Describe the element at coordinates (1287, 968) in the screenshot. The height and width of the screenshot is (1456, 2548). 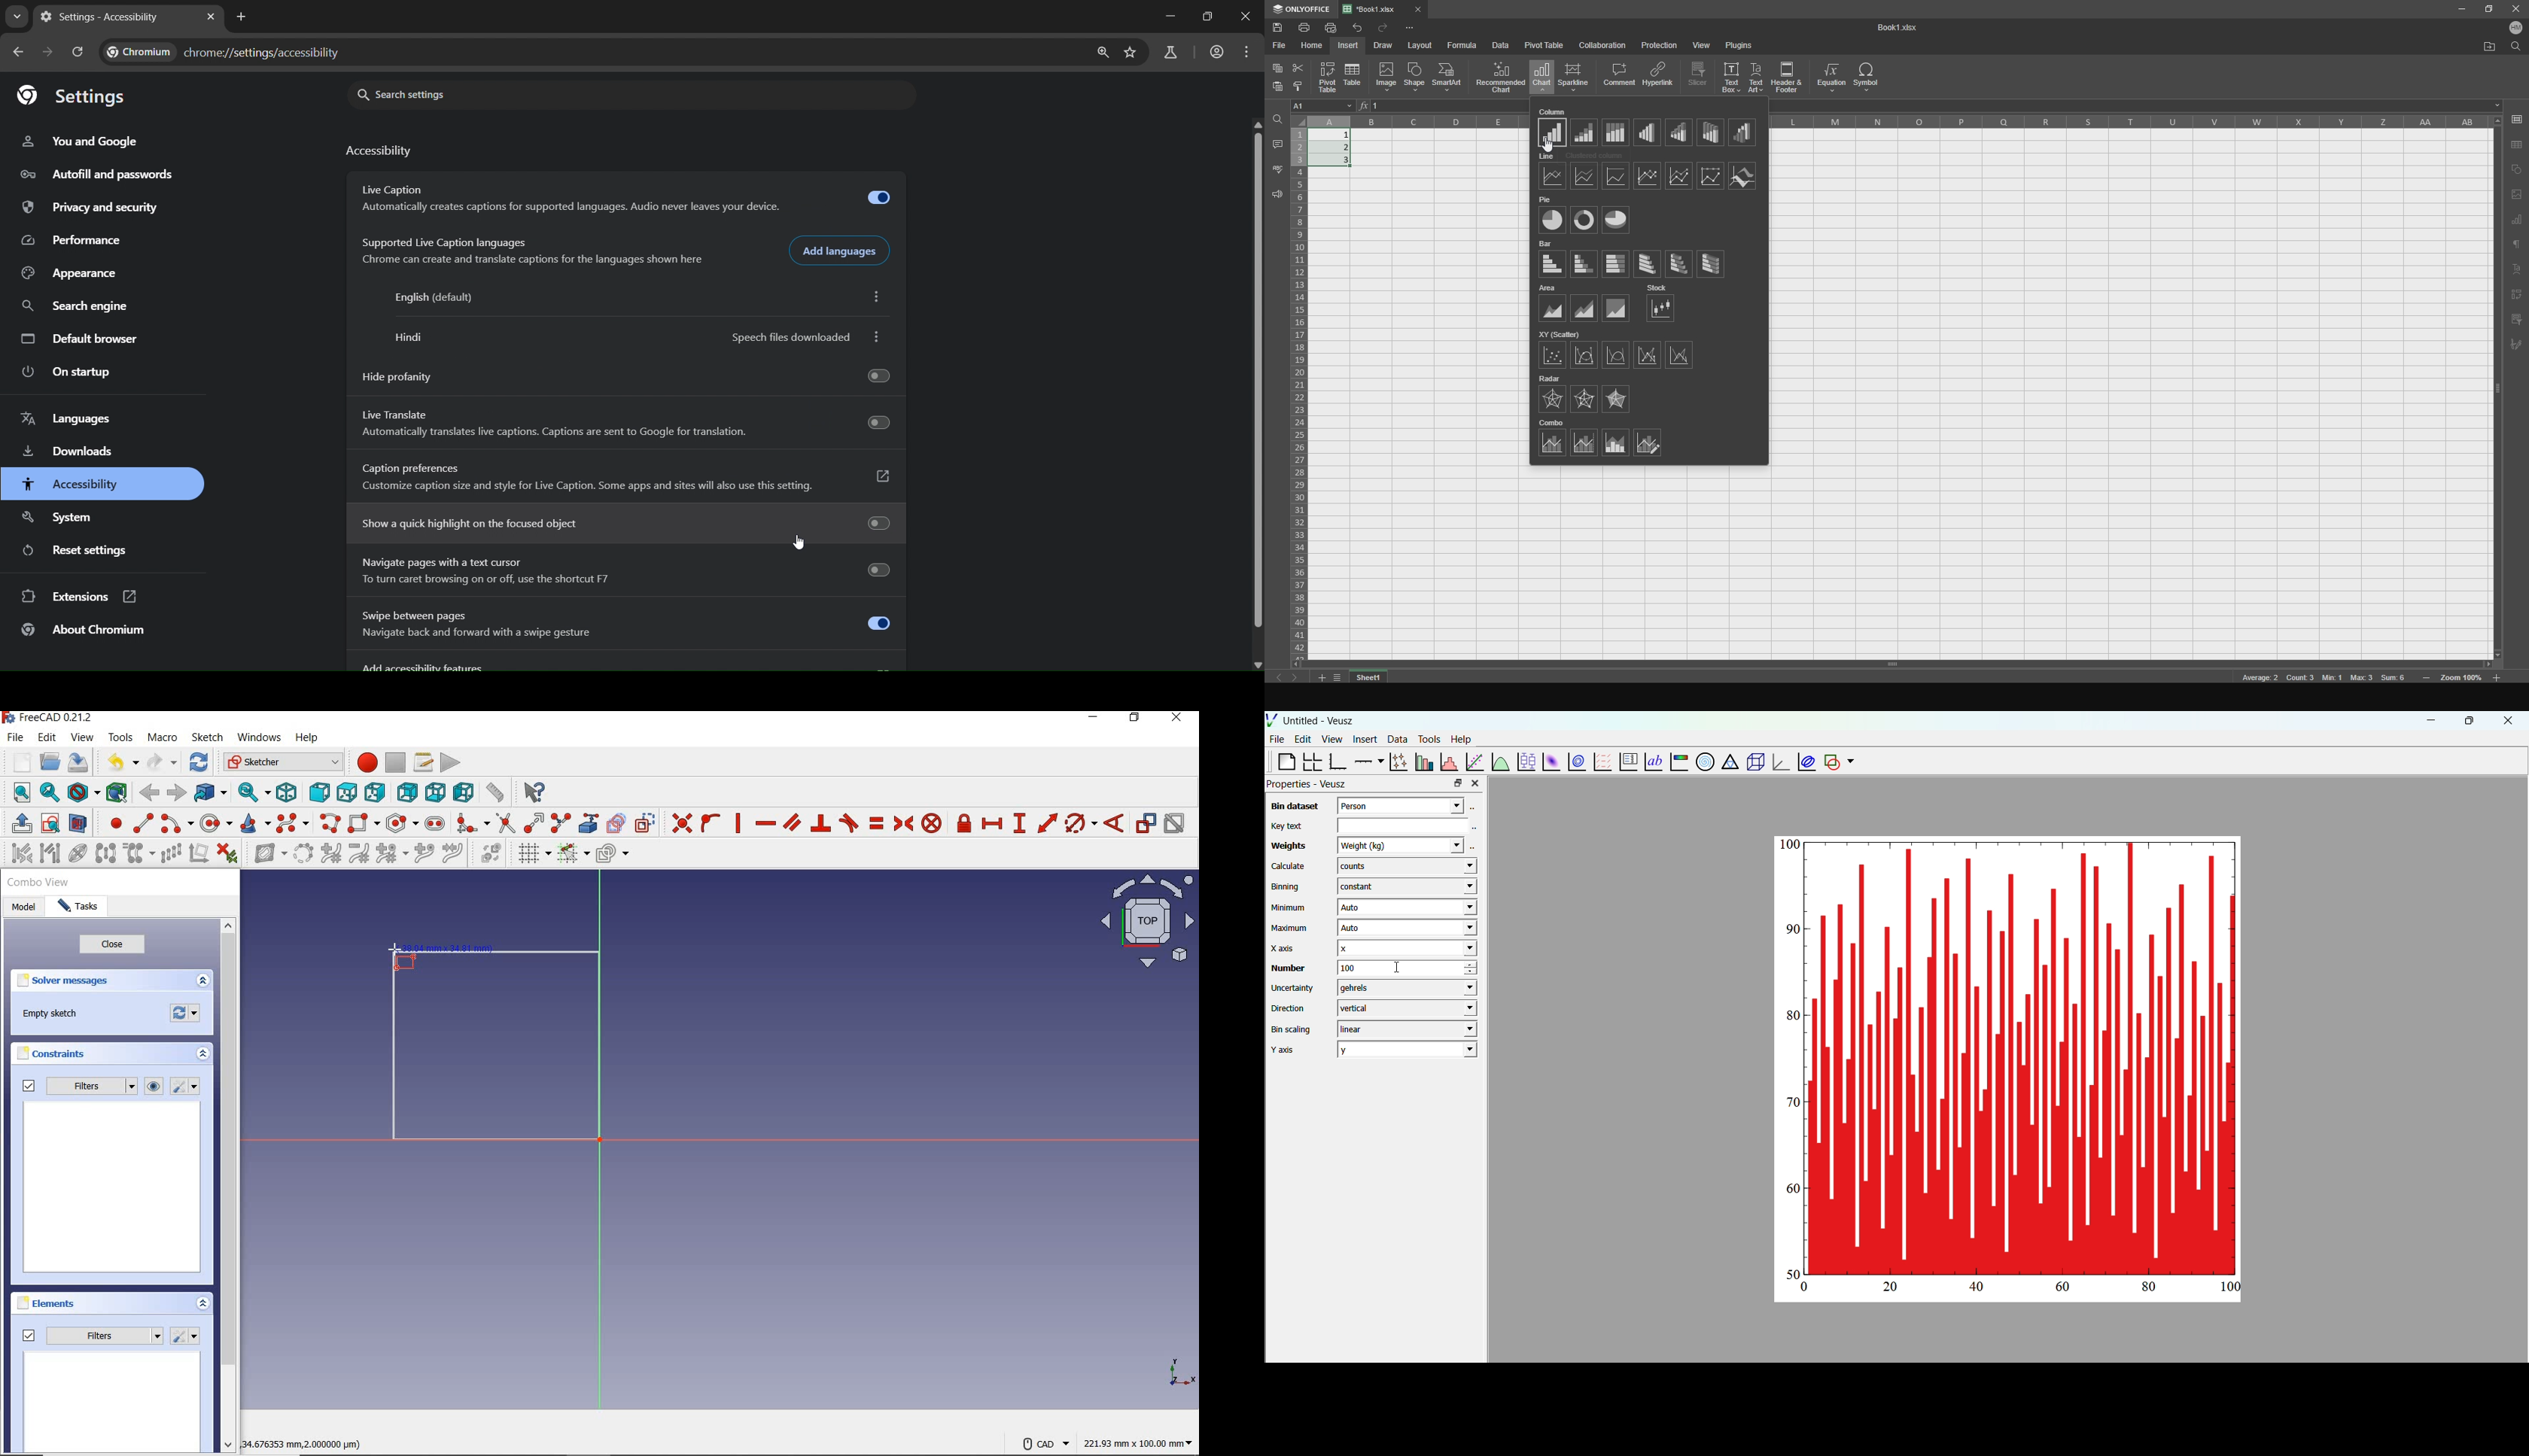
I see `Number` at that location.